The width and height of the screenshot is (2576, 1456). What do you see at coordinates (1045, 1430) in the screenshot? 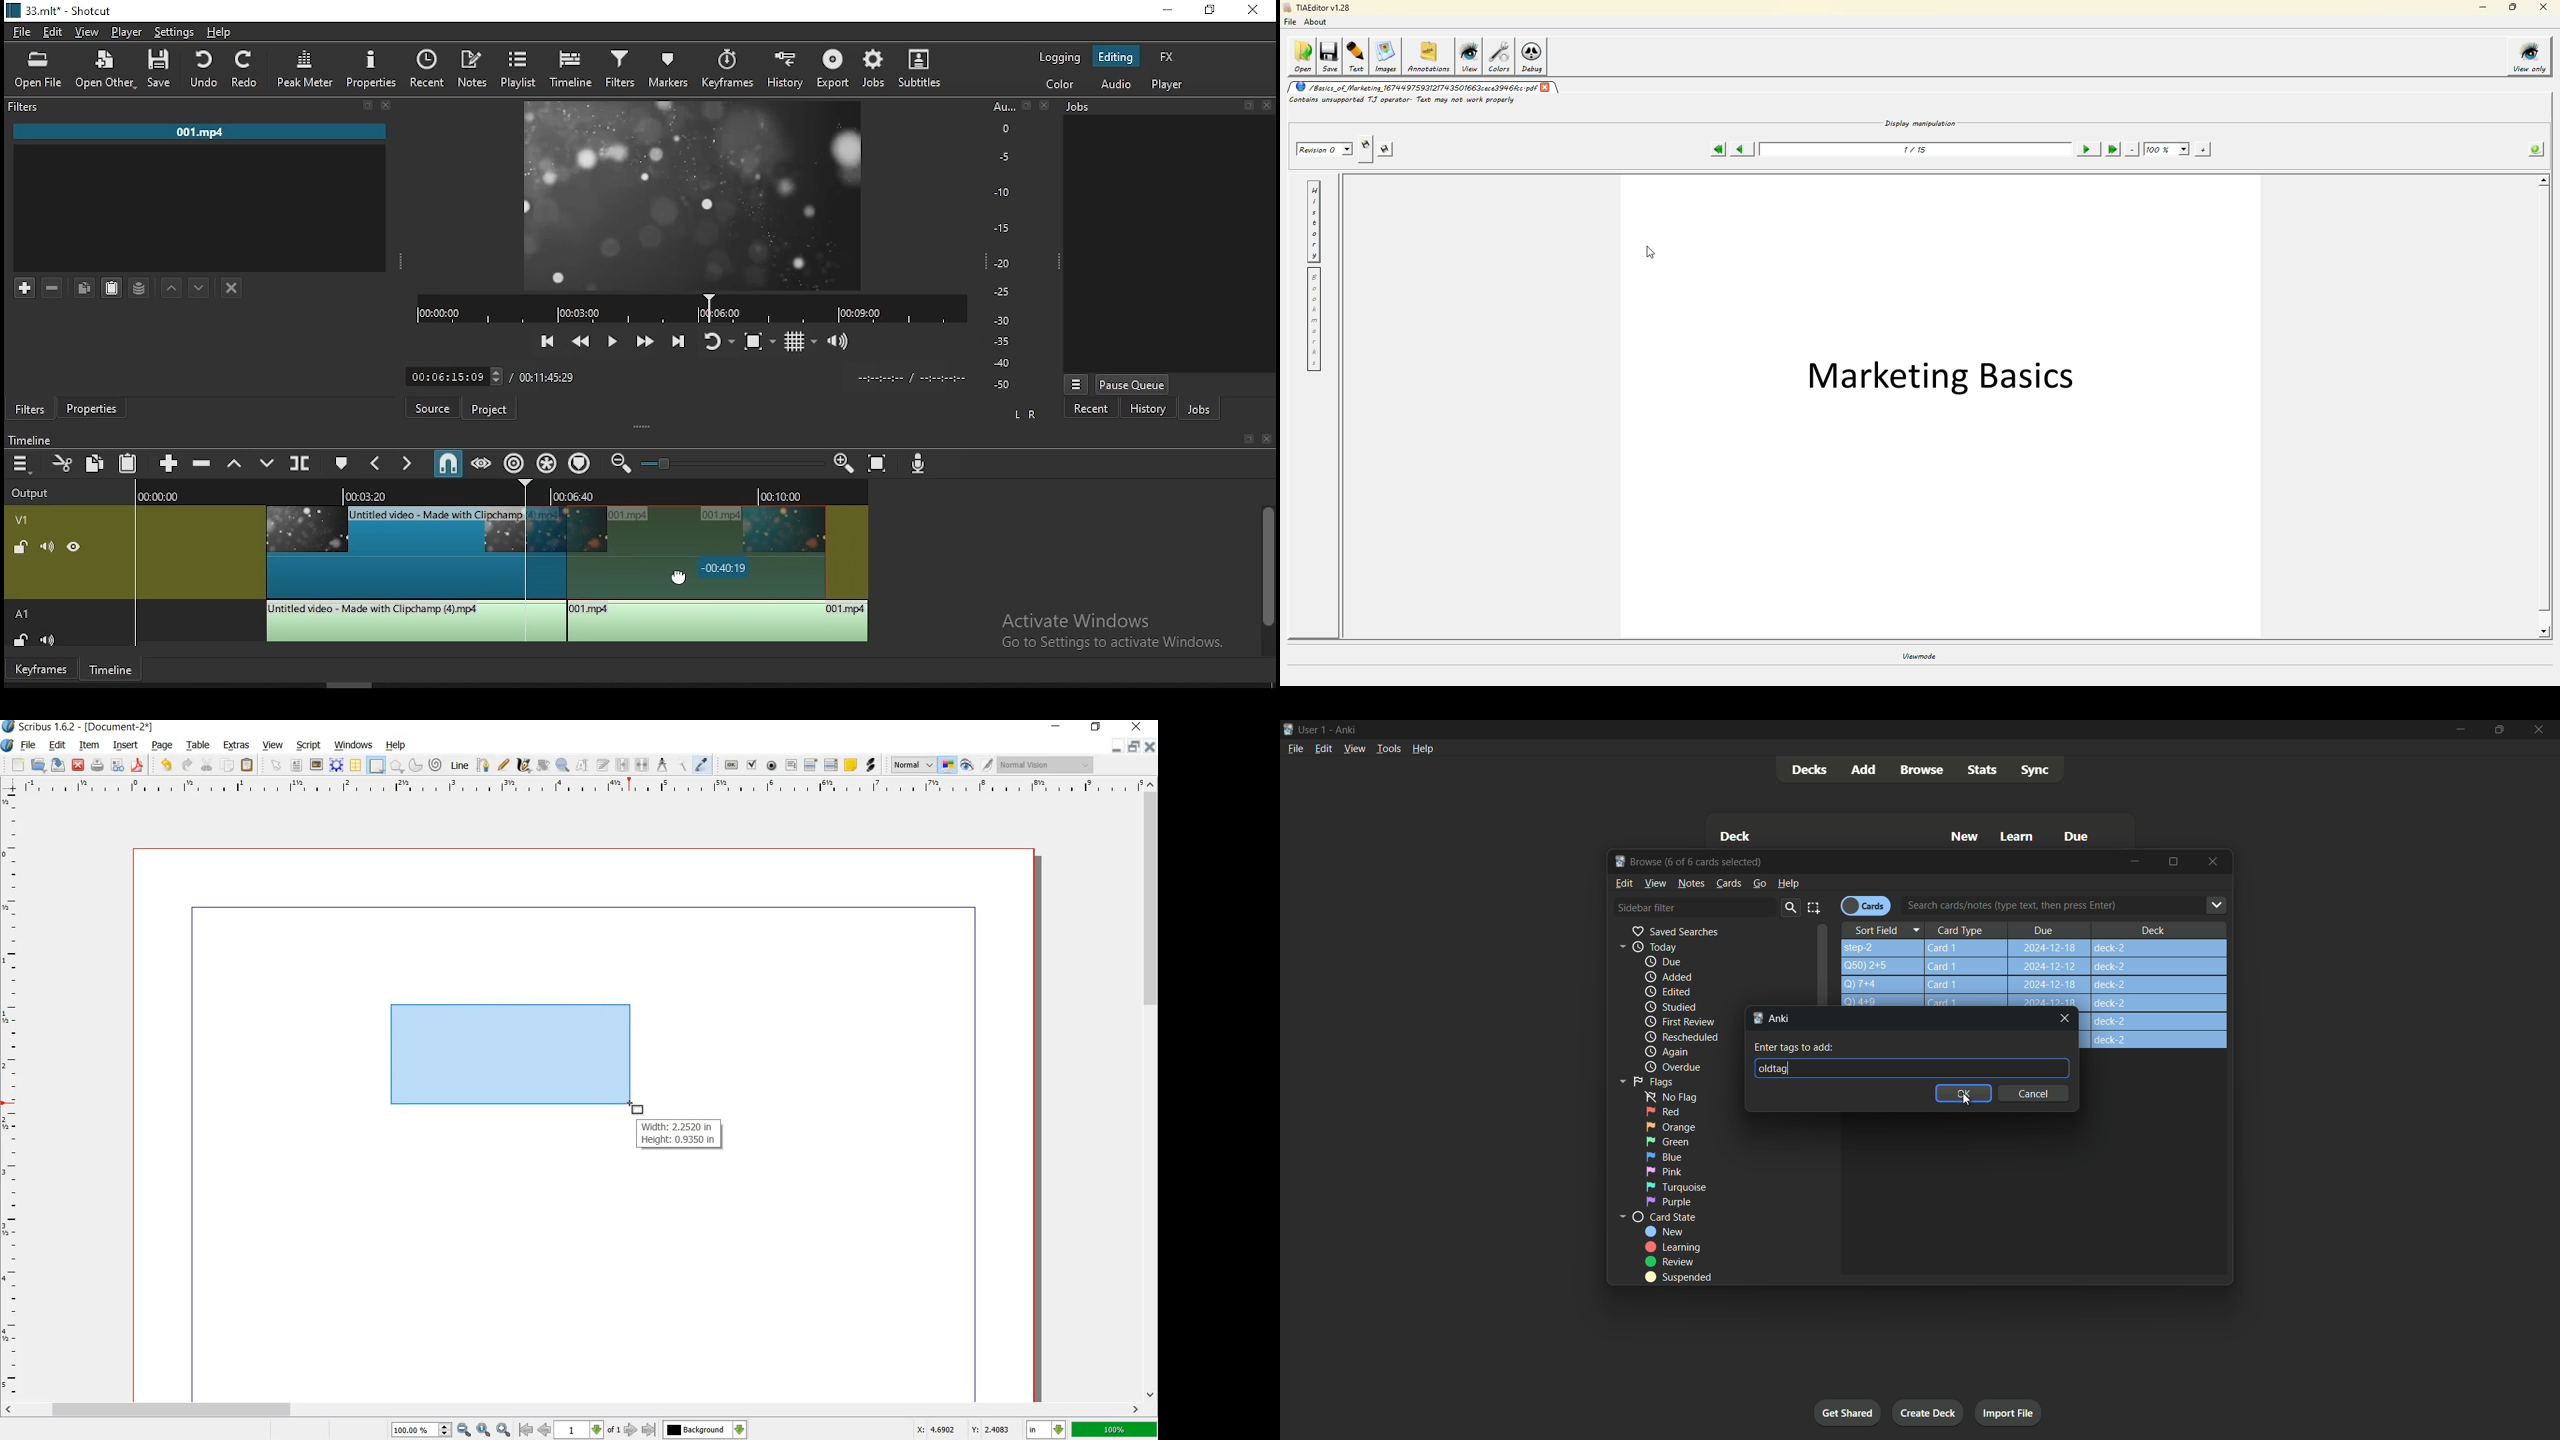
I see `select current unit` at bounding box center [1045, 1430].